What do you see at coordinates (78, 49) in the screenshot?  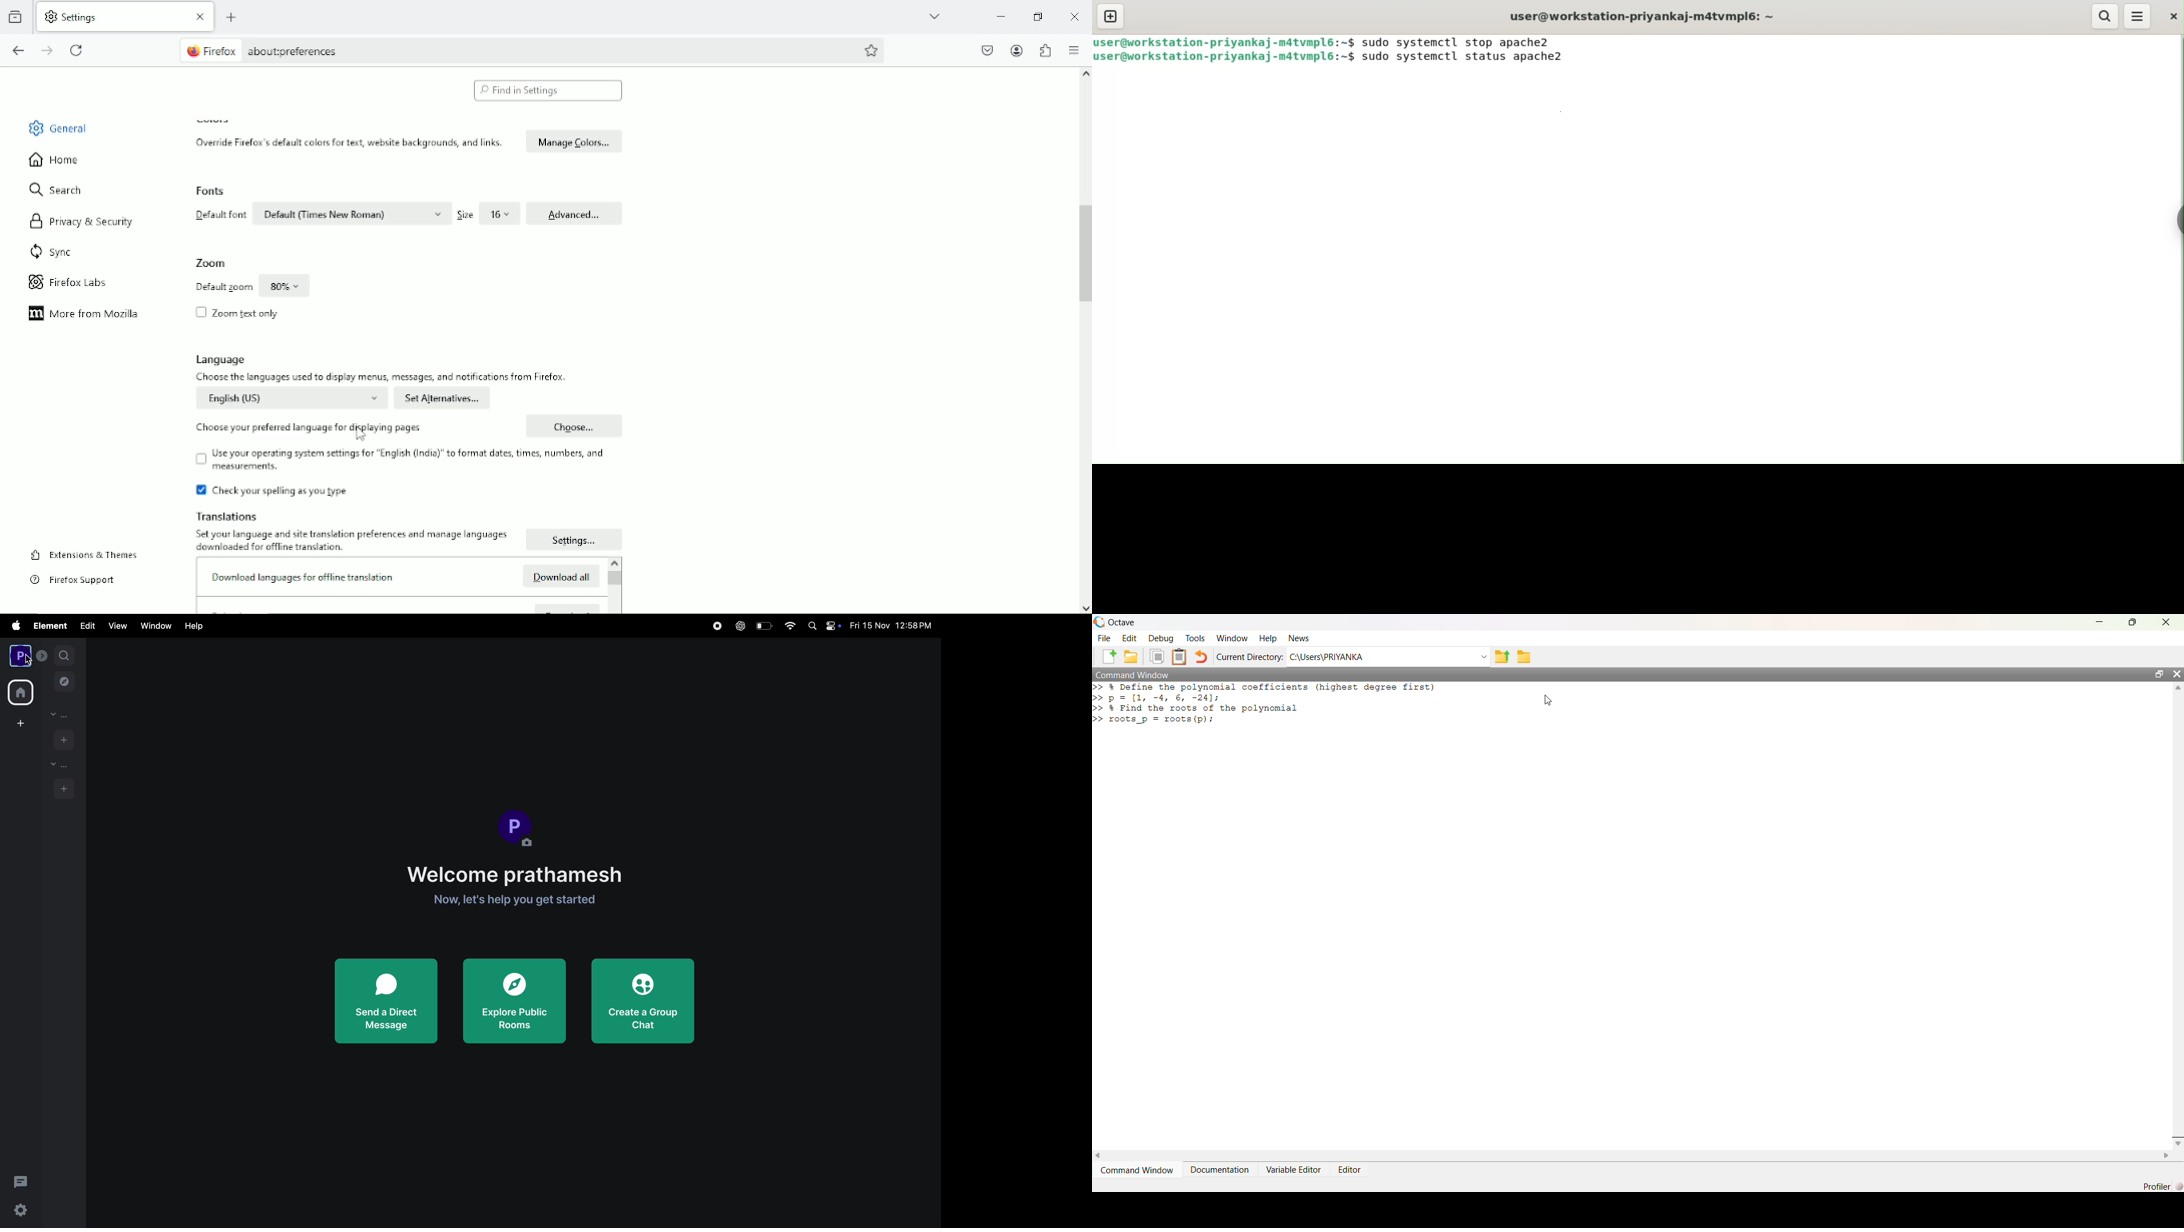 I see `reload current page` at bounding box center [78, 49].